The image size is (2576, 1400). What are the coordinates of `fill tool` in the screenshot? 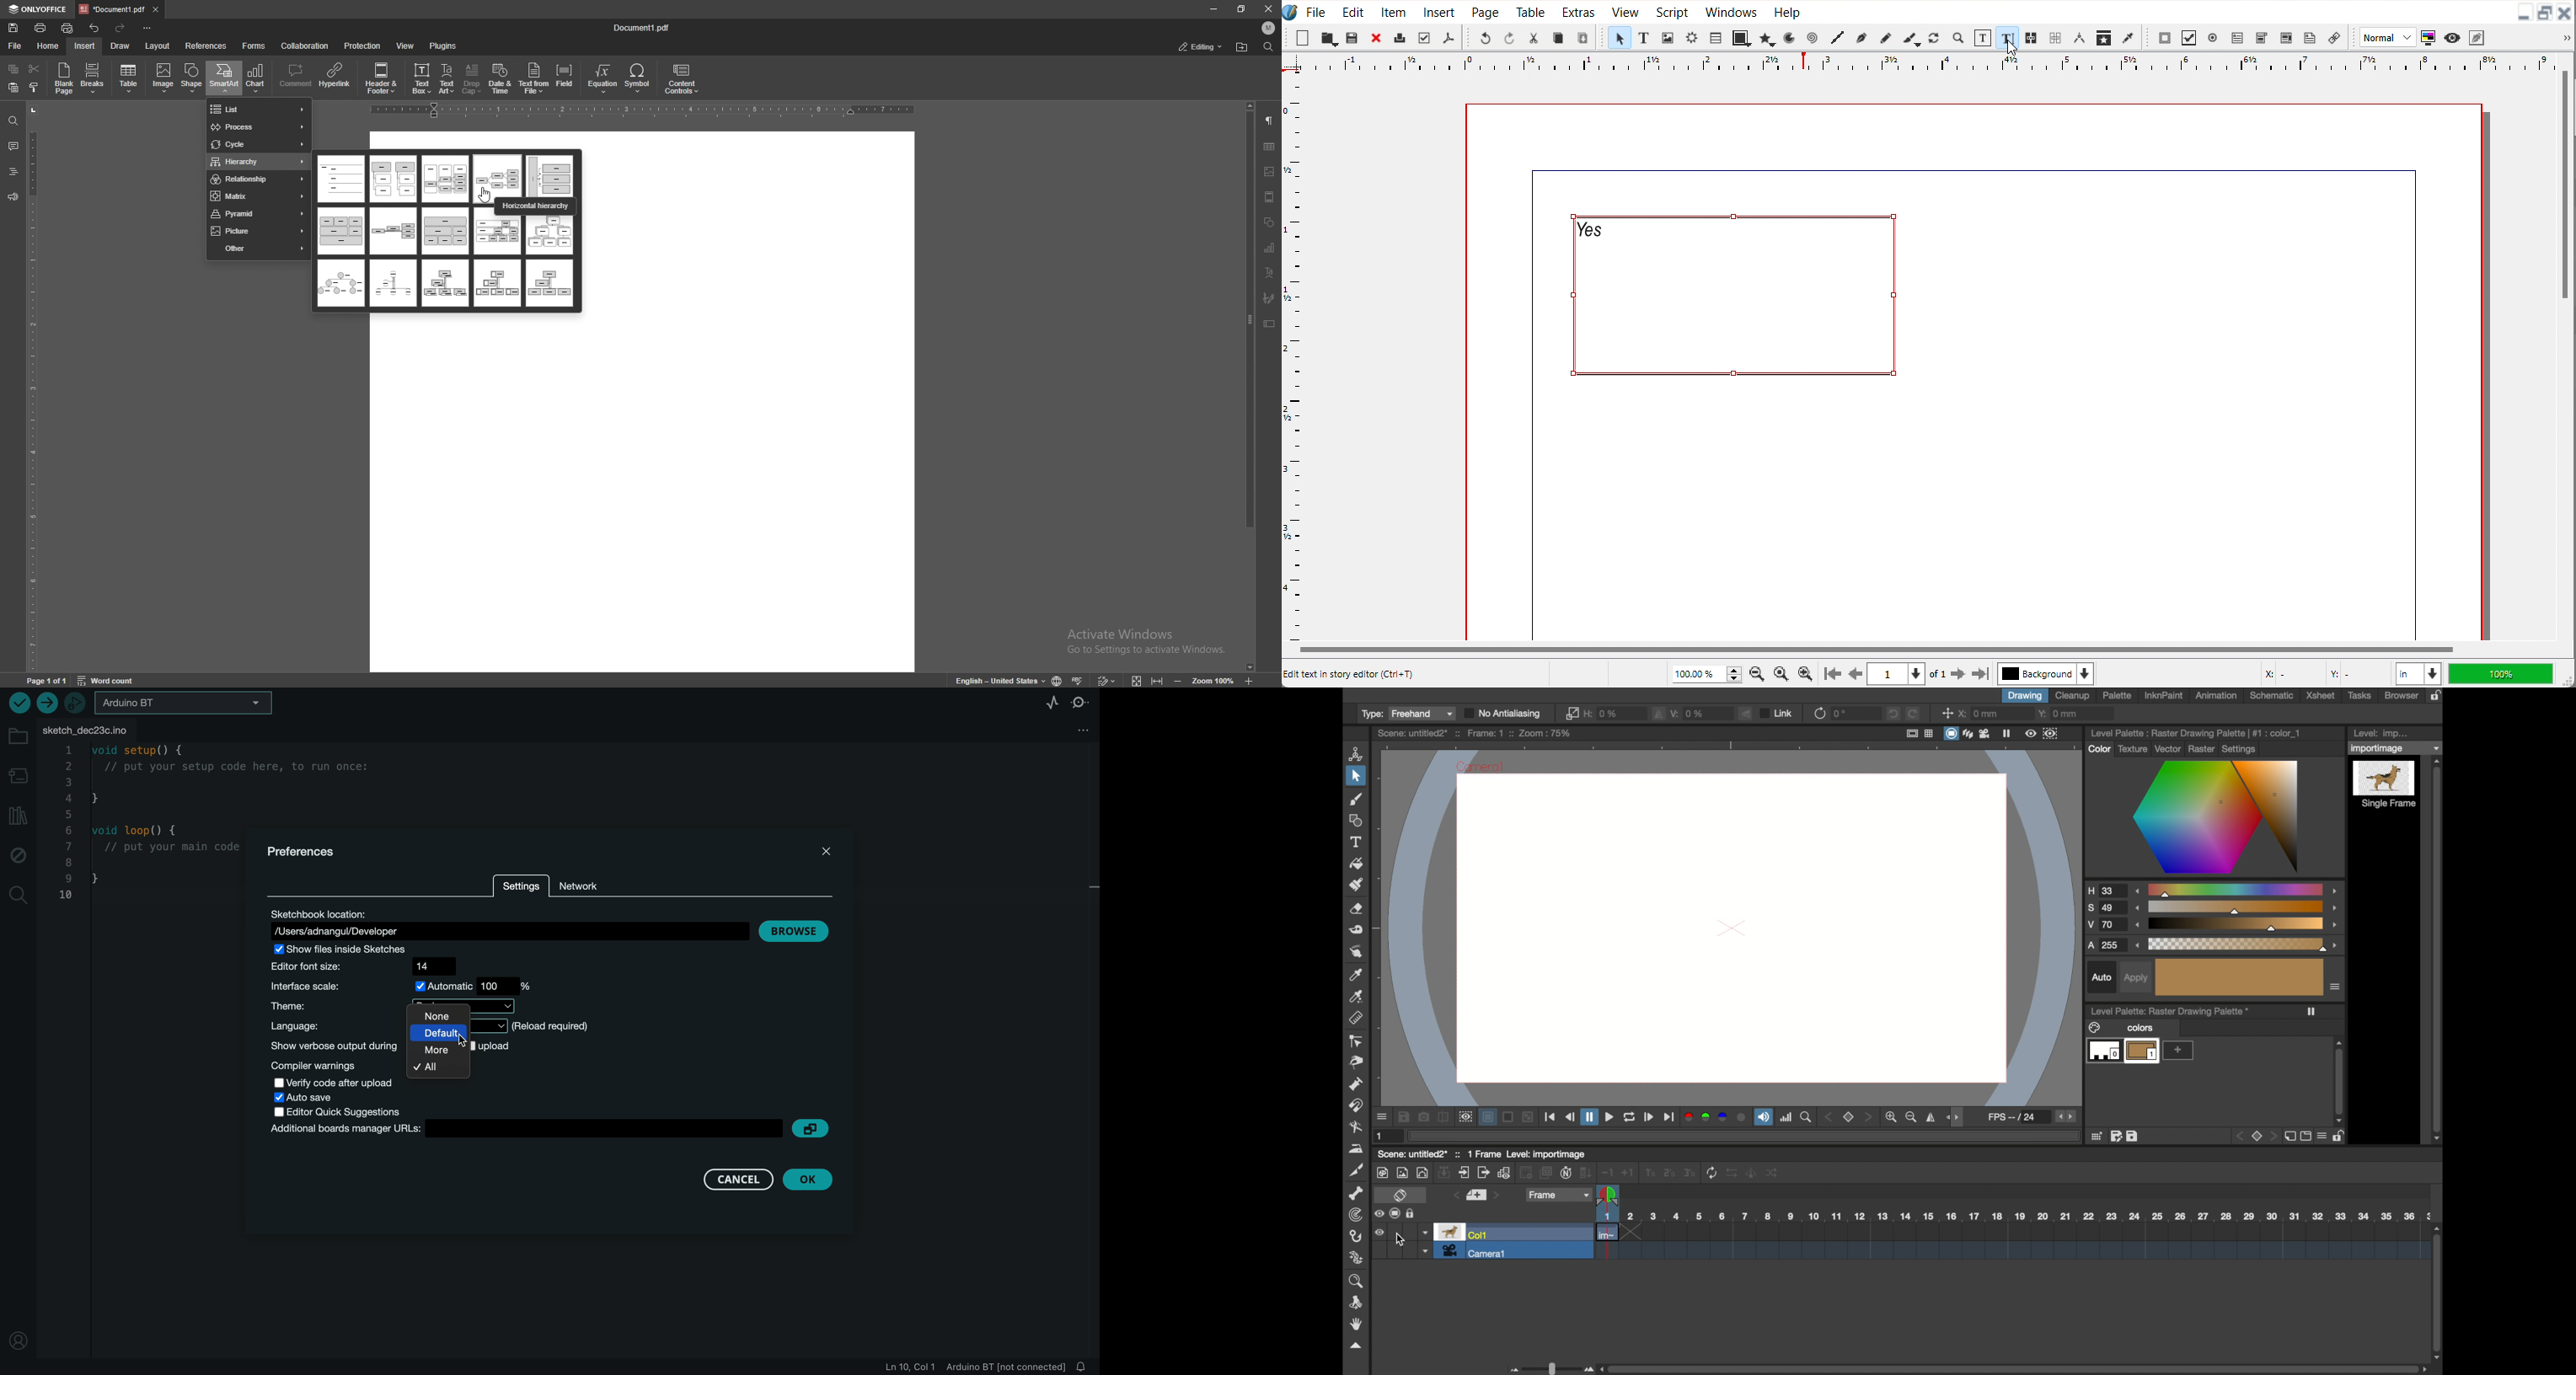 It's located at (1356, 863).